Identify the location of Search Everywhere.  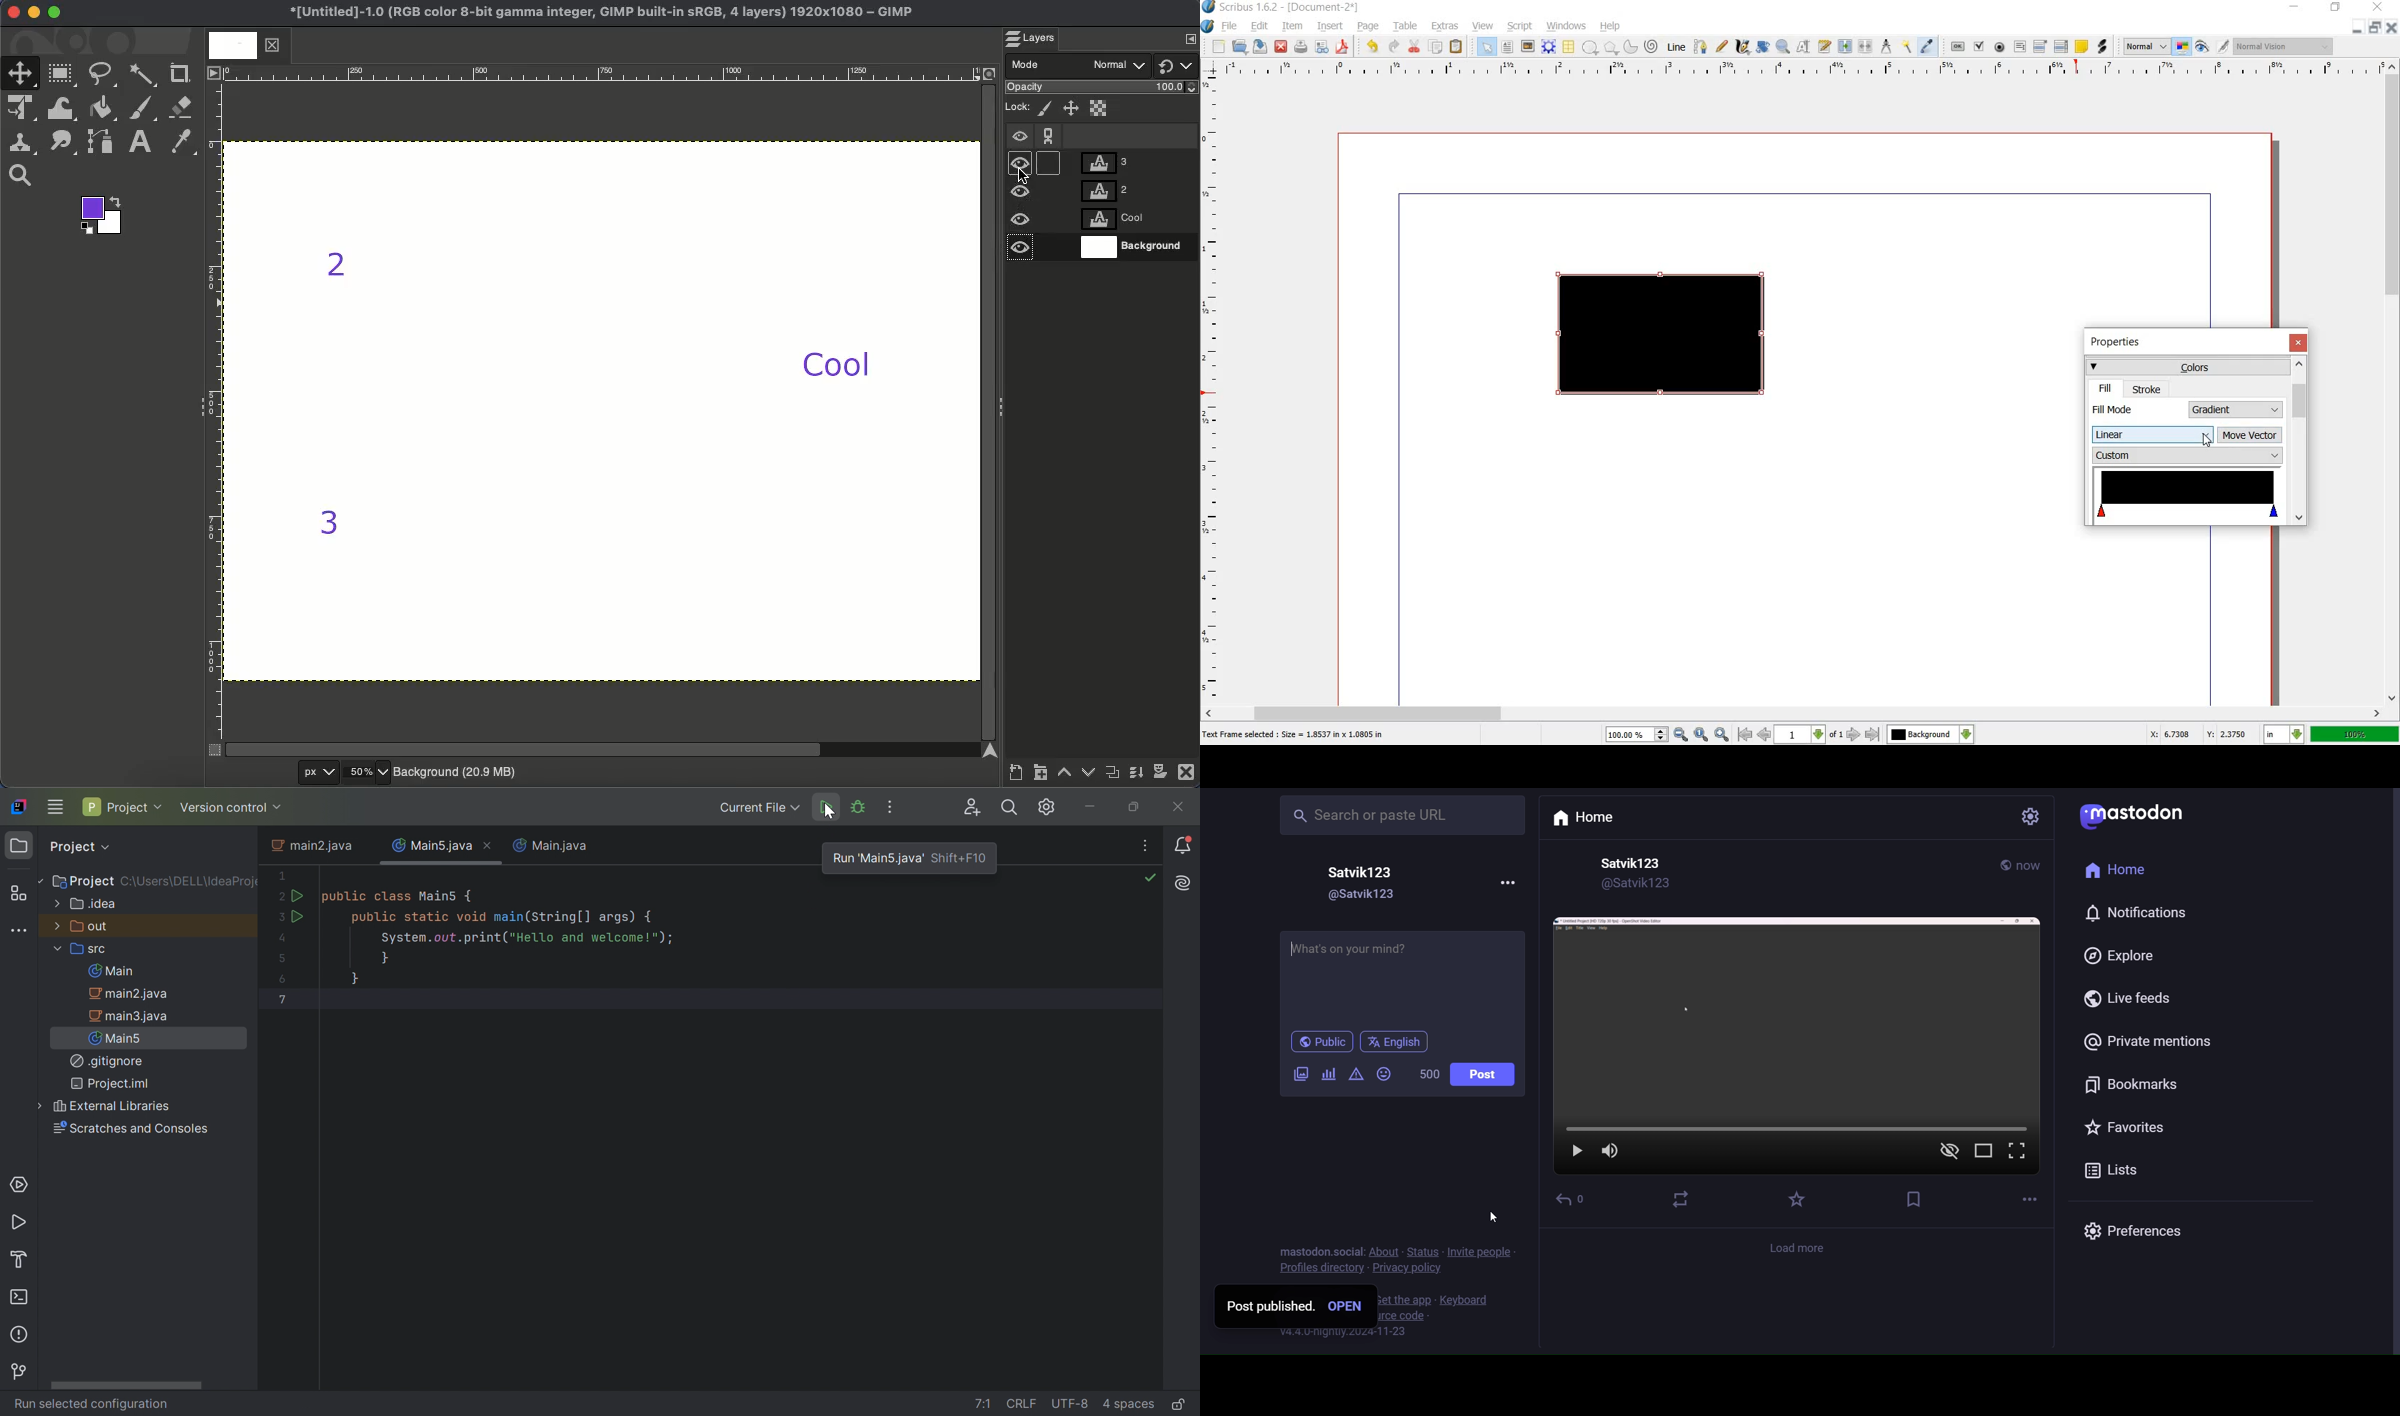
(1011, 807).